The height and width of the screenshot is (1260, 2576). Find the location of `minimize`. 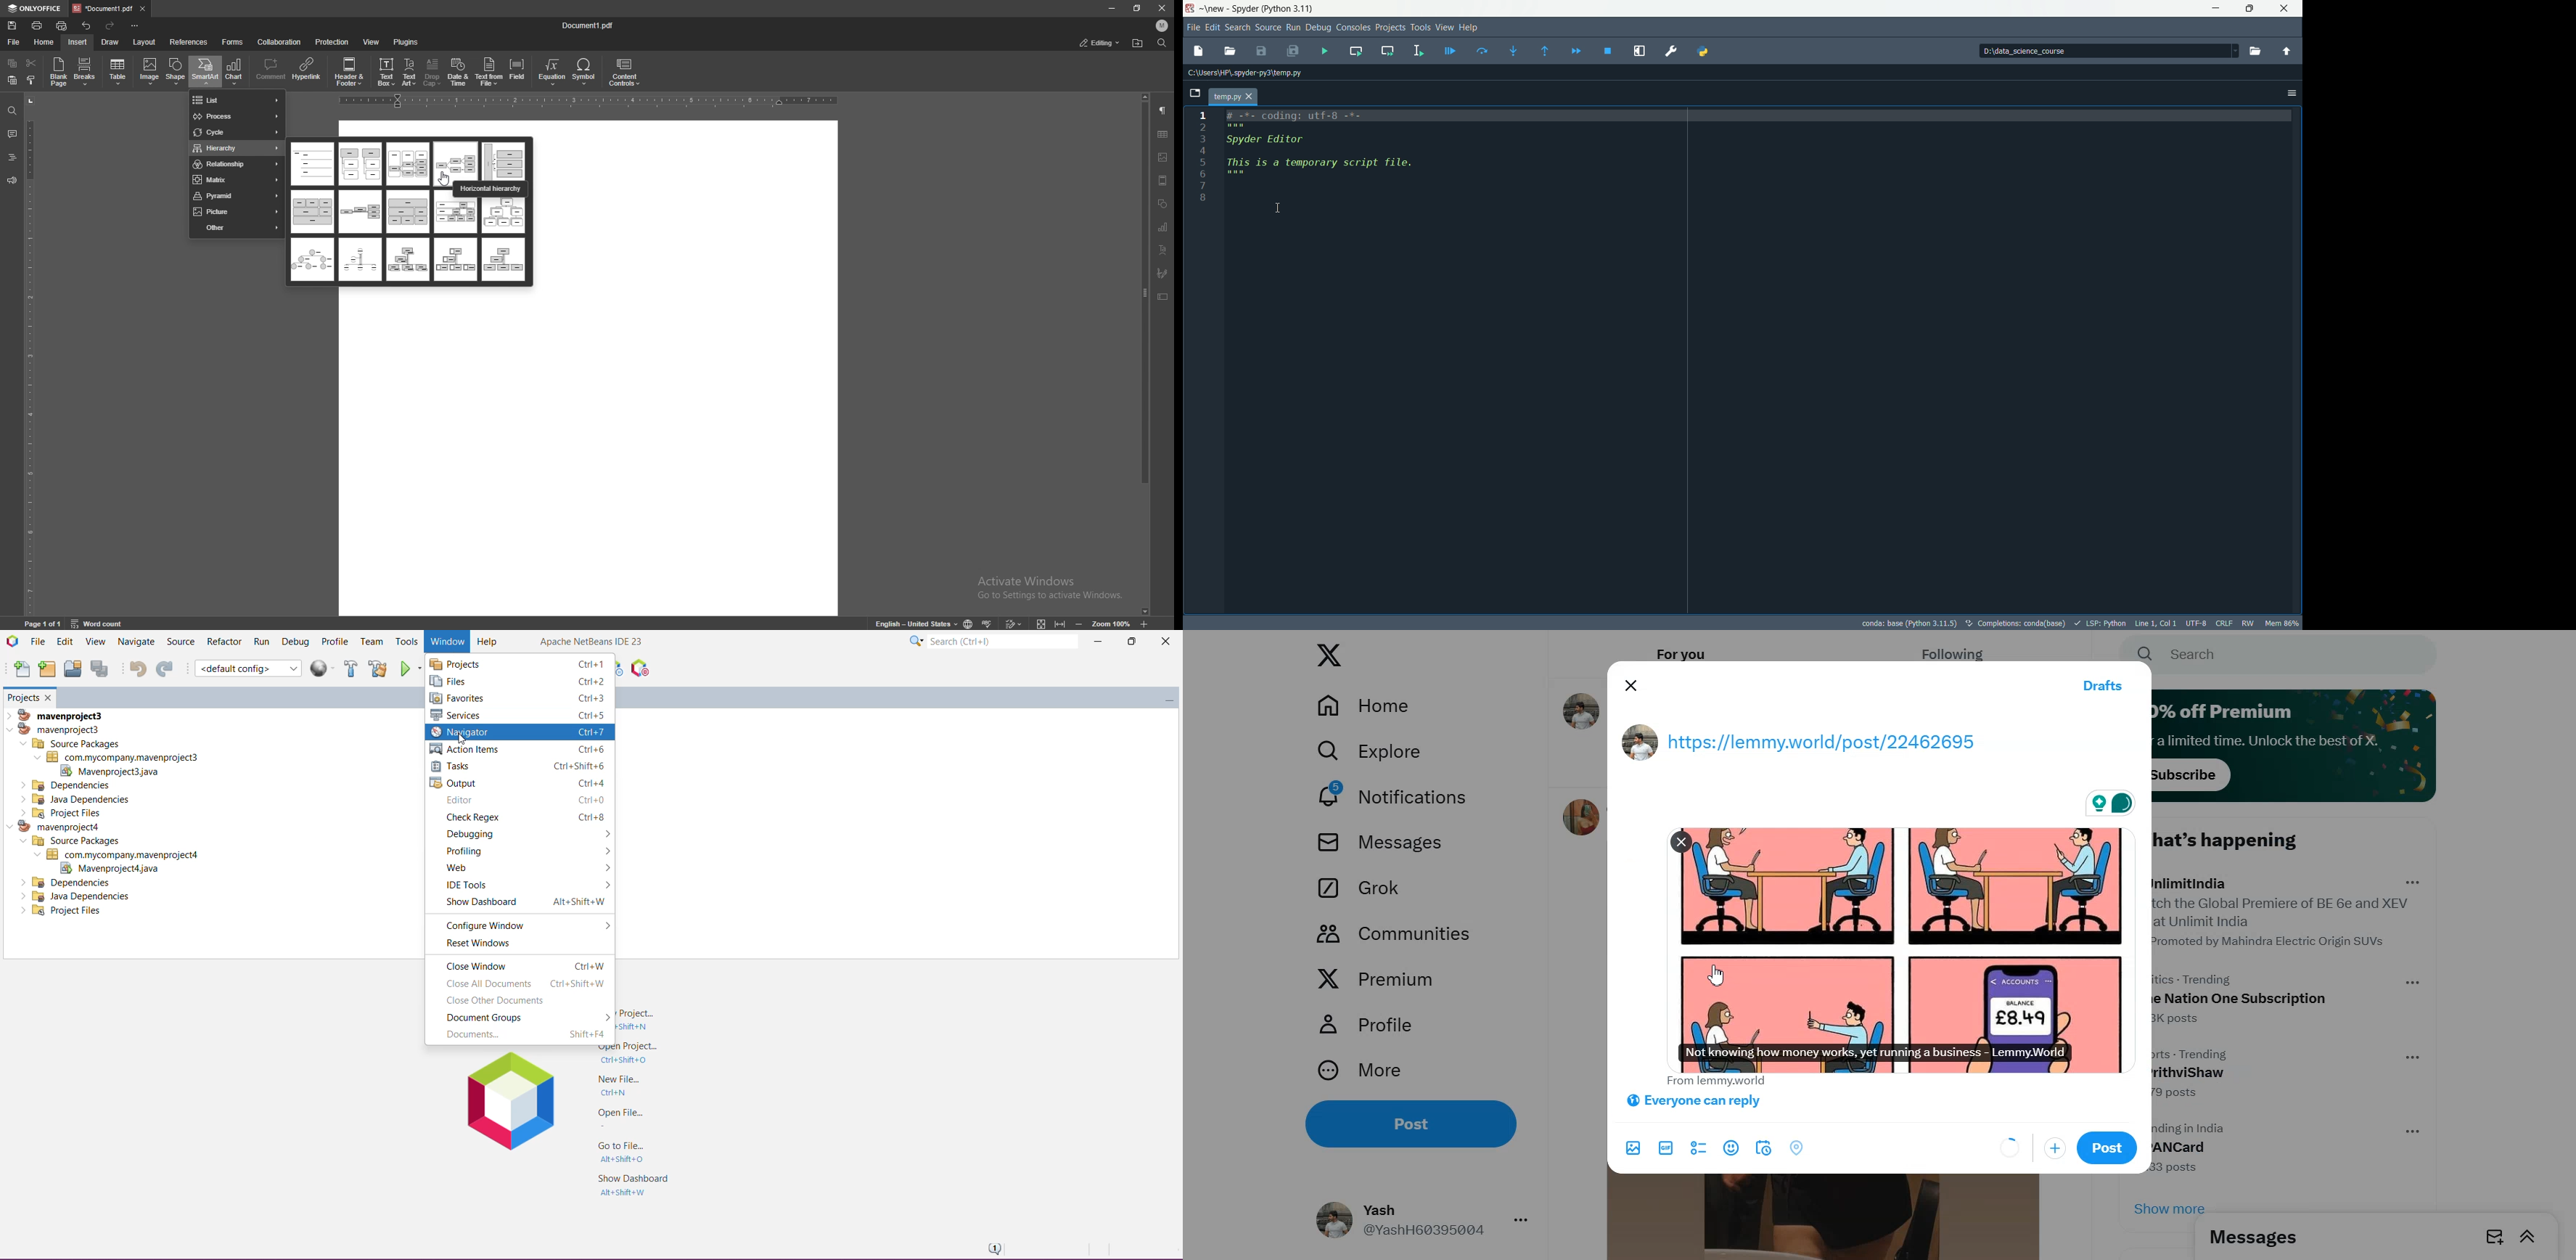

minimize is located at coordinates (2213, 7).